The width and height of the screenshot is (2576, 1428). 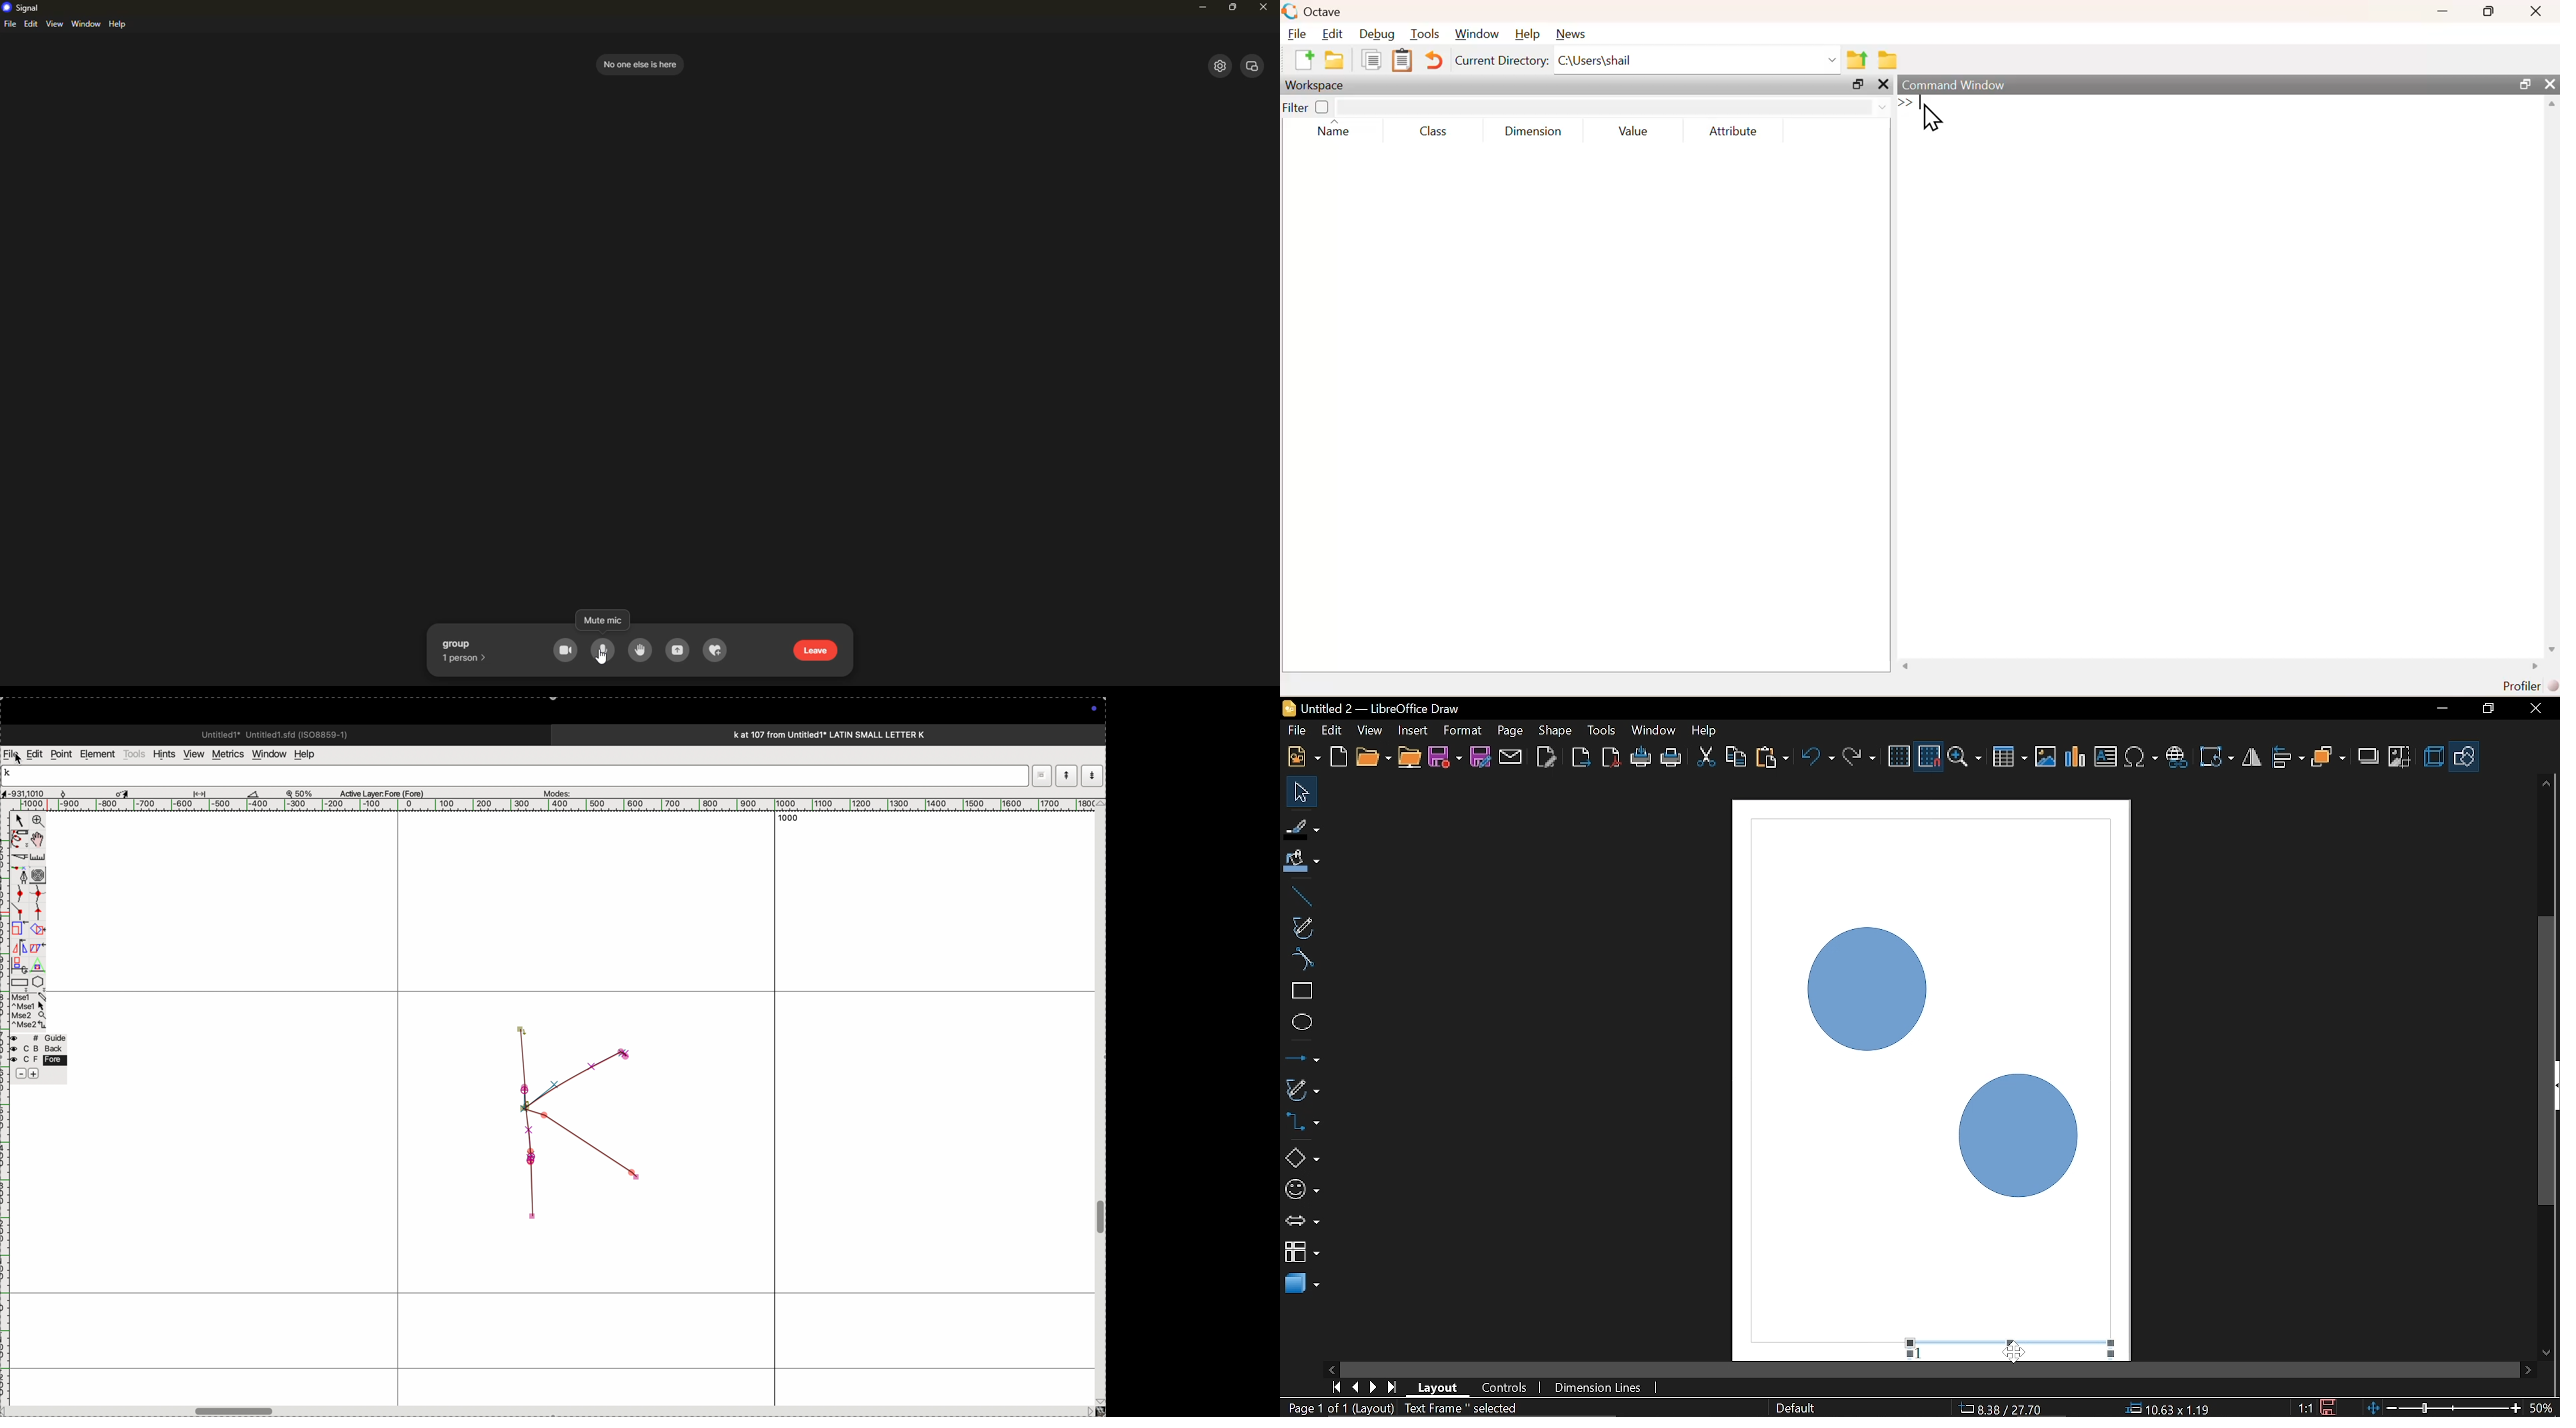 I want to click on Right, so click(x=2531, y=665).